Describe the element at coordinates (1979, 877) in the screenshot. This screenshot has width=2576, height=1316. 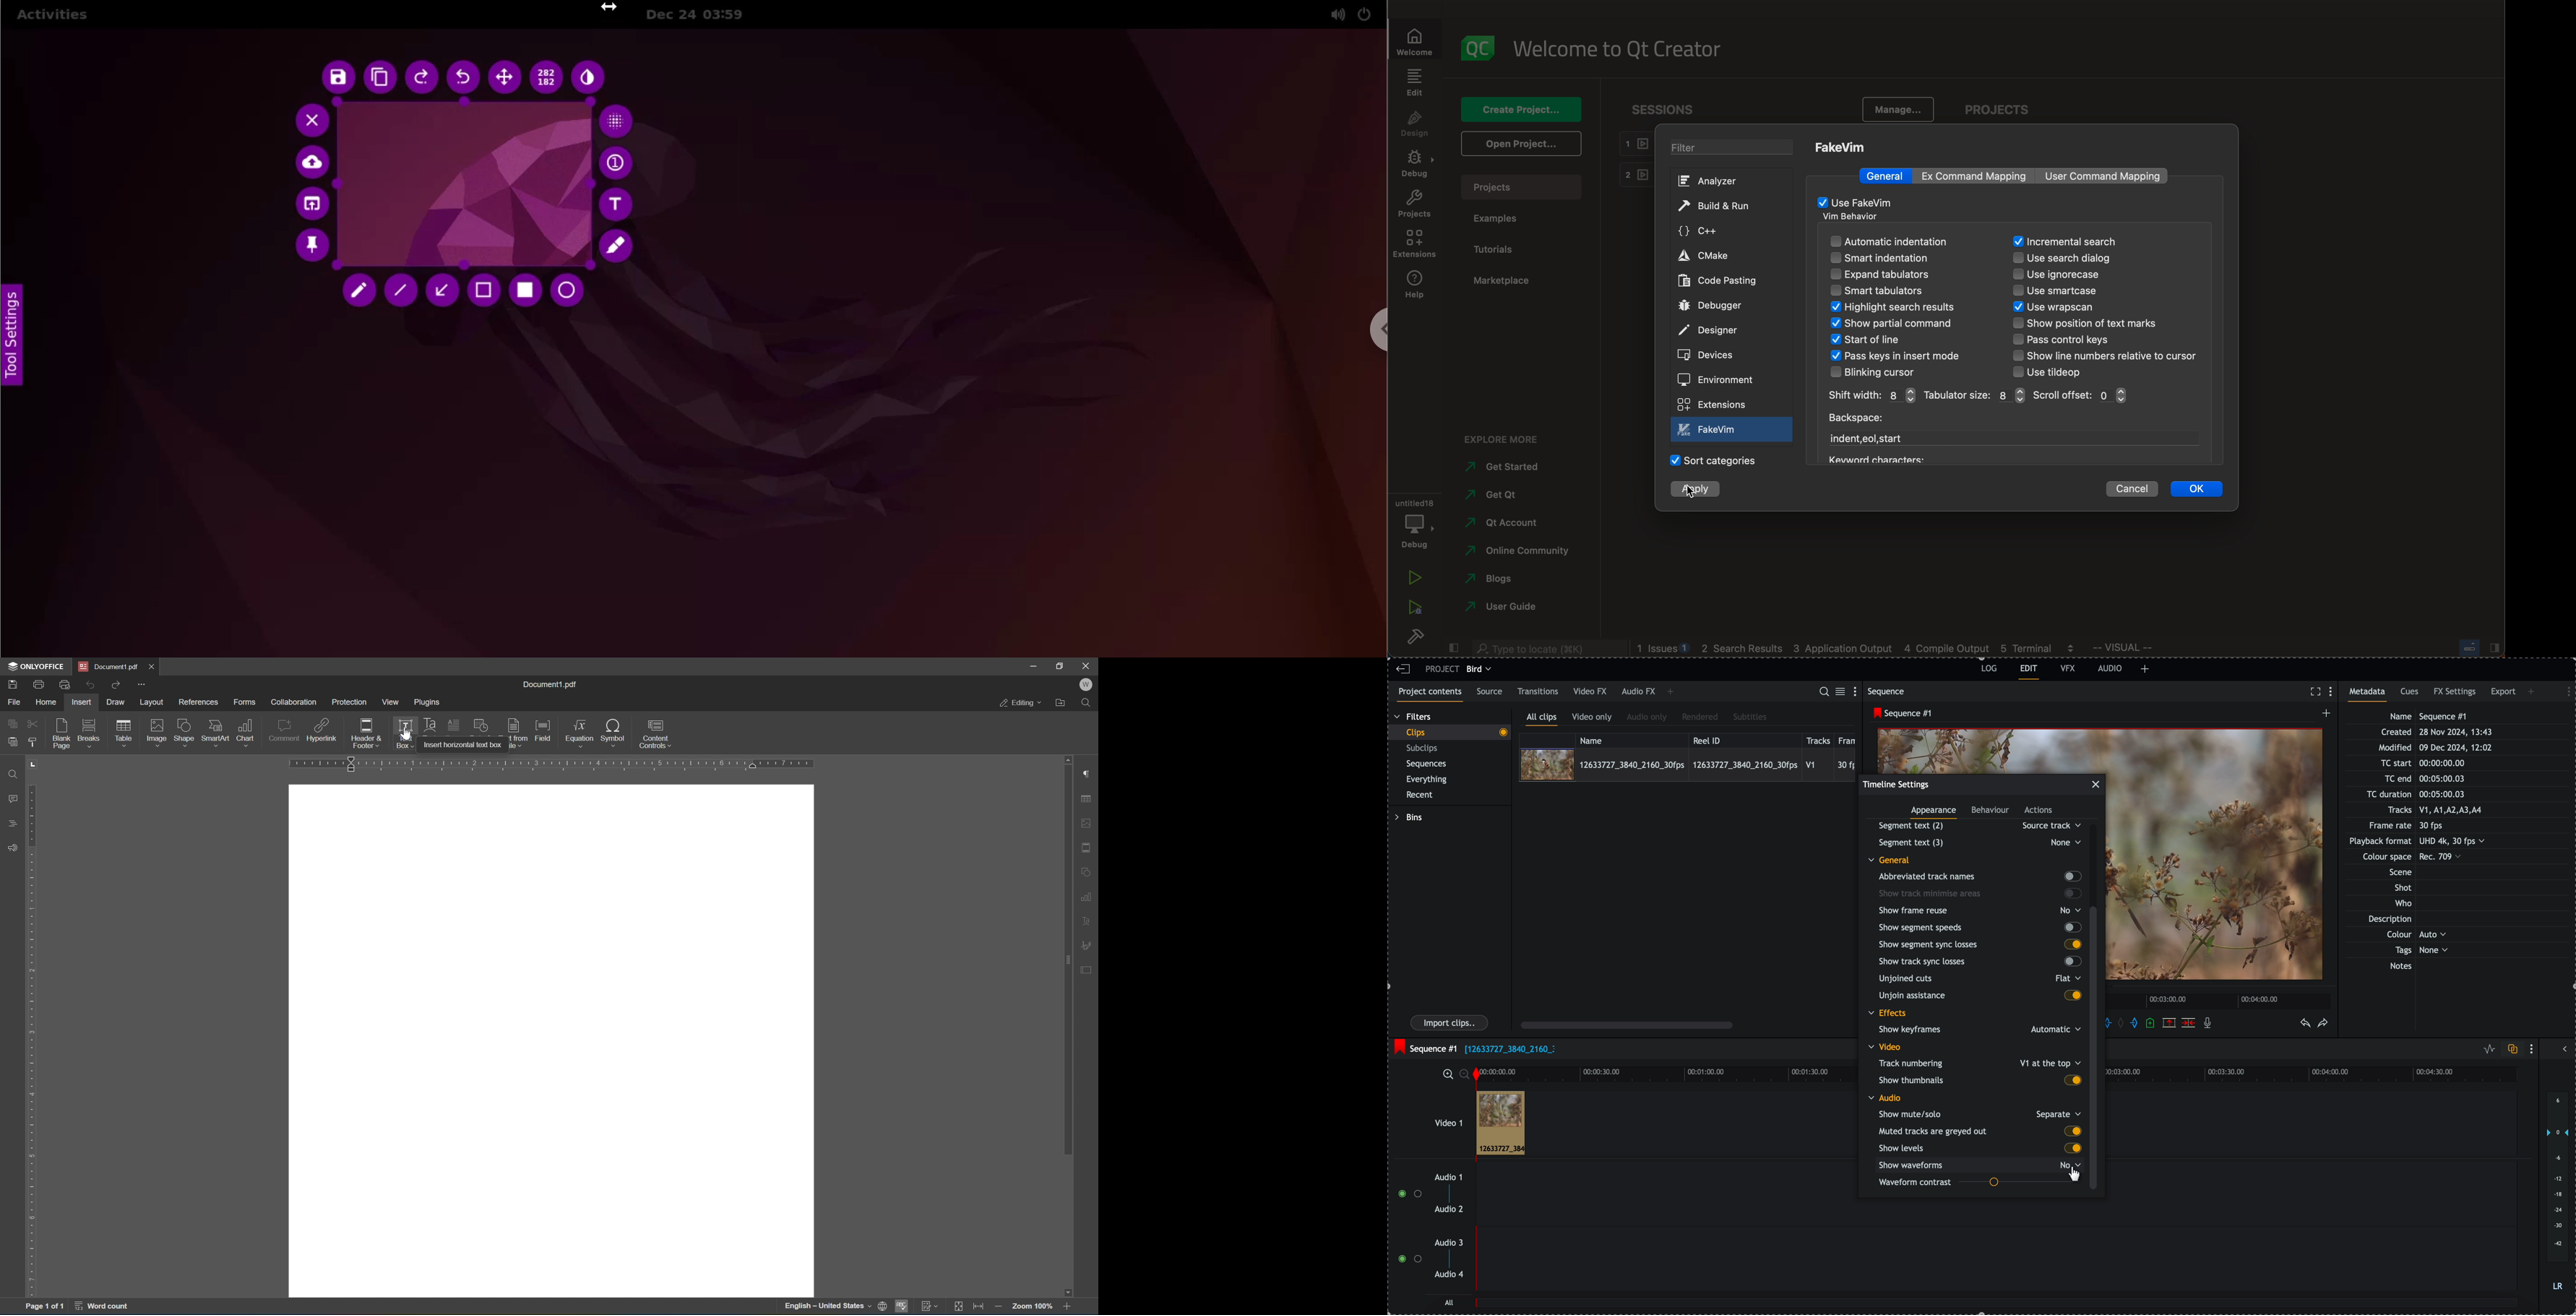
I see `abbreviated track names` at that location.